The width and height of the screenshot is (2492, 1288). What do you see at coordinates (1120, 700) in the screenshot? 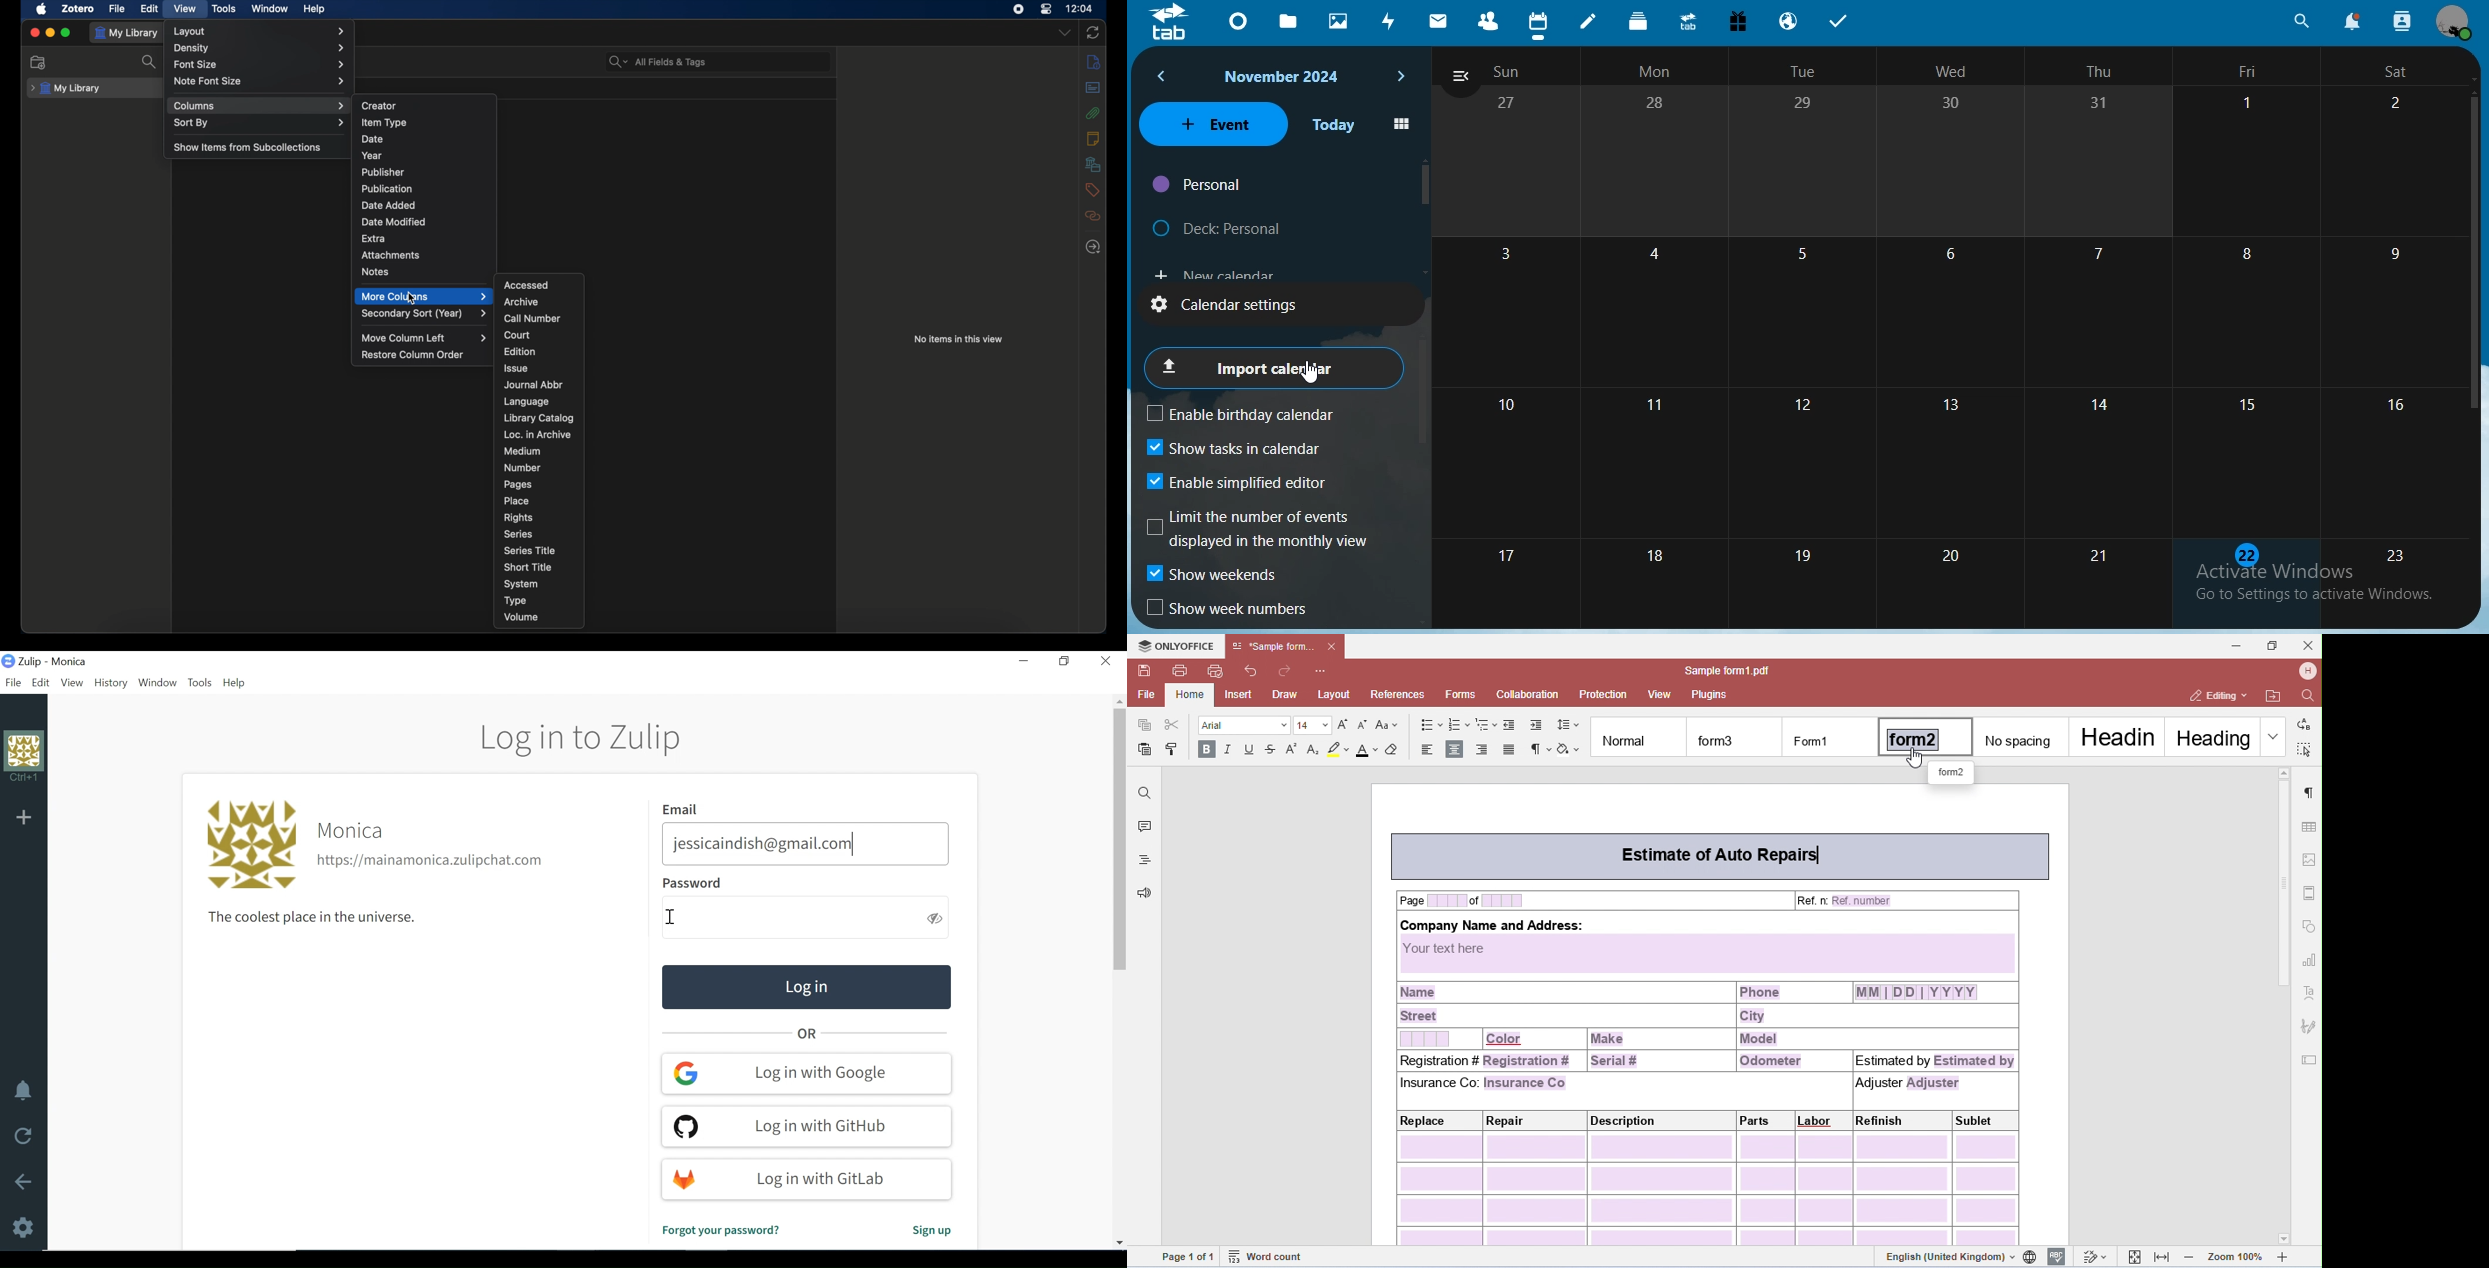
I see `Scroll up` at bounding box center [1120, 700].